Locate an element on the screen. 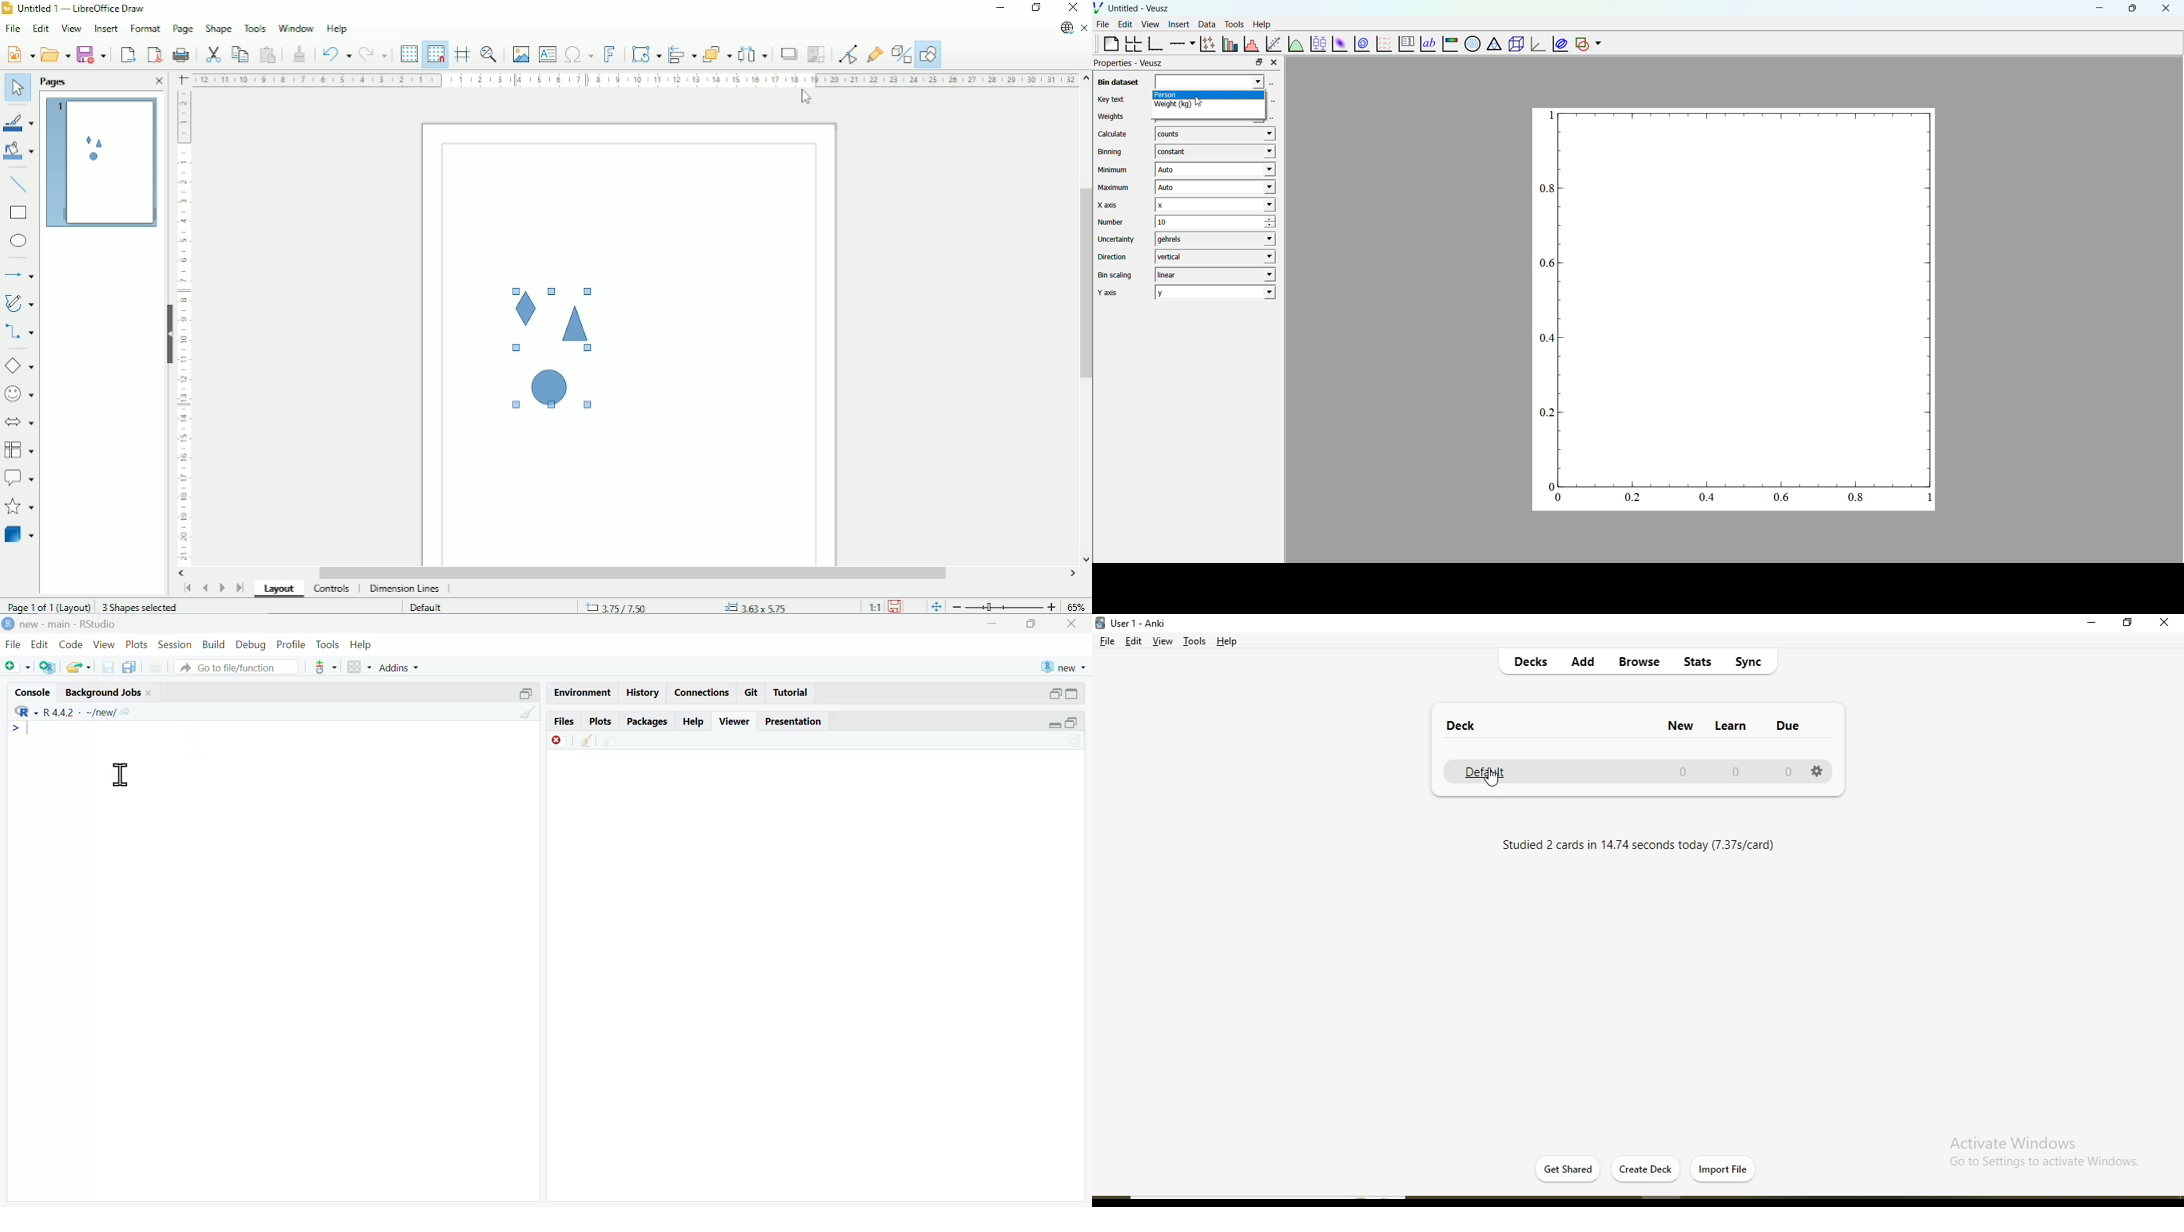 The width and height of the screenshot is (2184, 1232). plot key is located at coordinates (1404, 44).